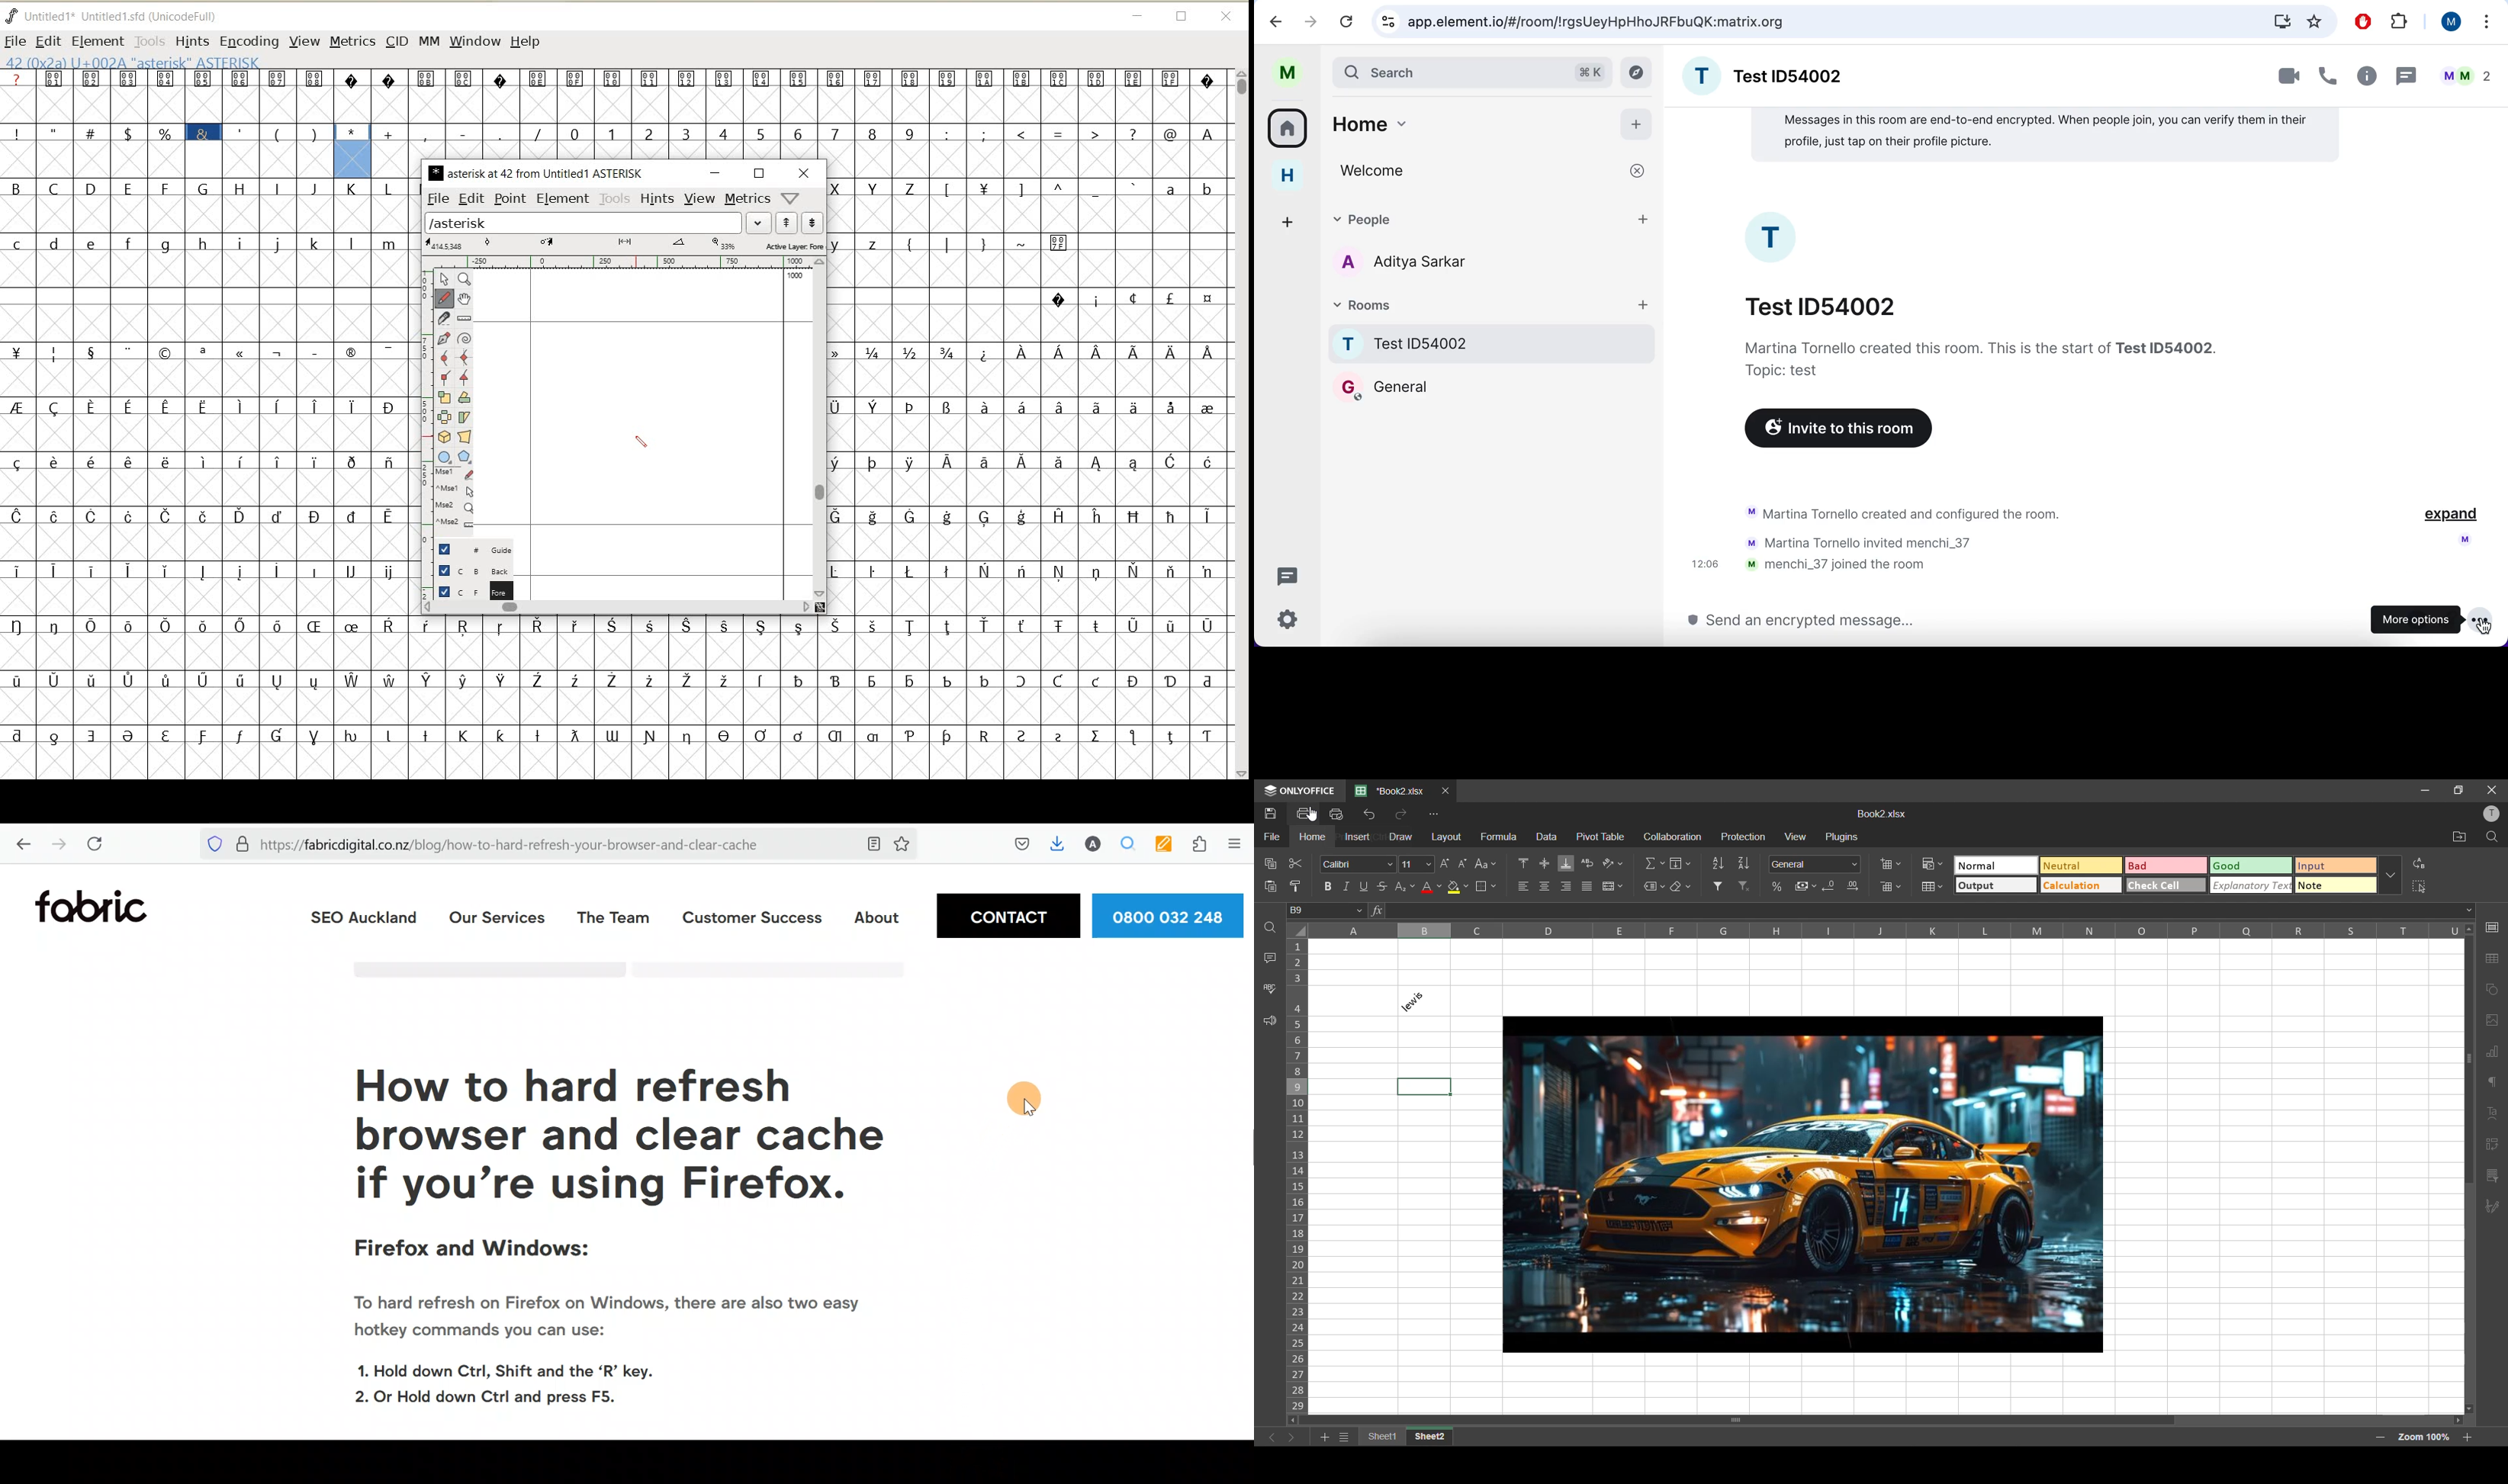  Describe the element at coordinates (1675, 837) in the screenshot. I see `collaboration` at that location.